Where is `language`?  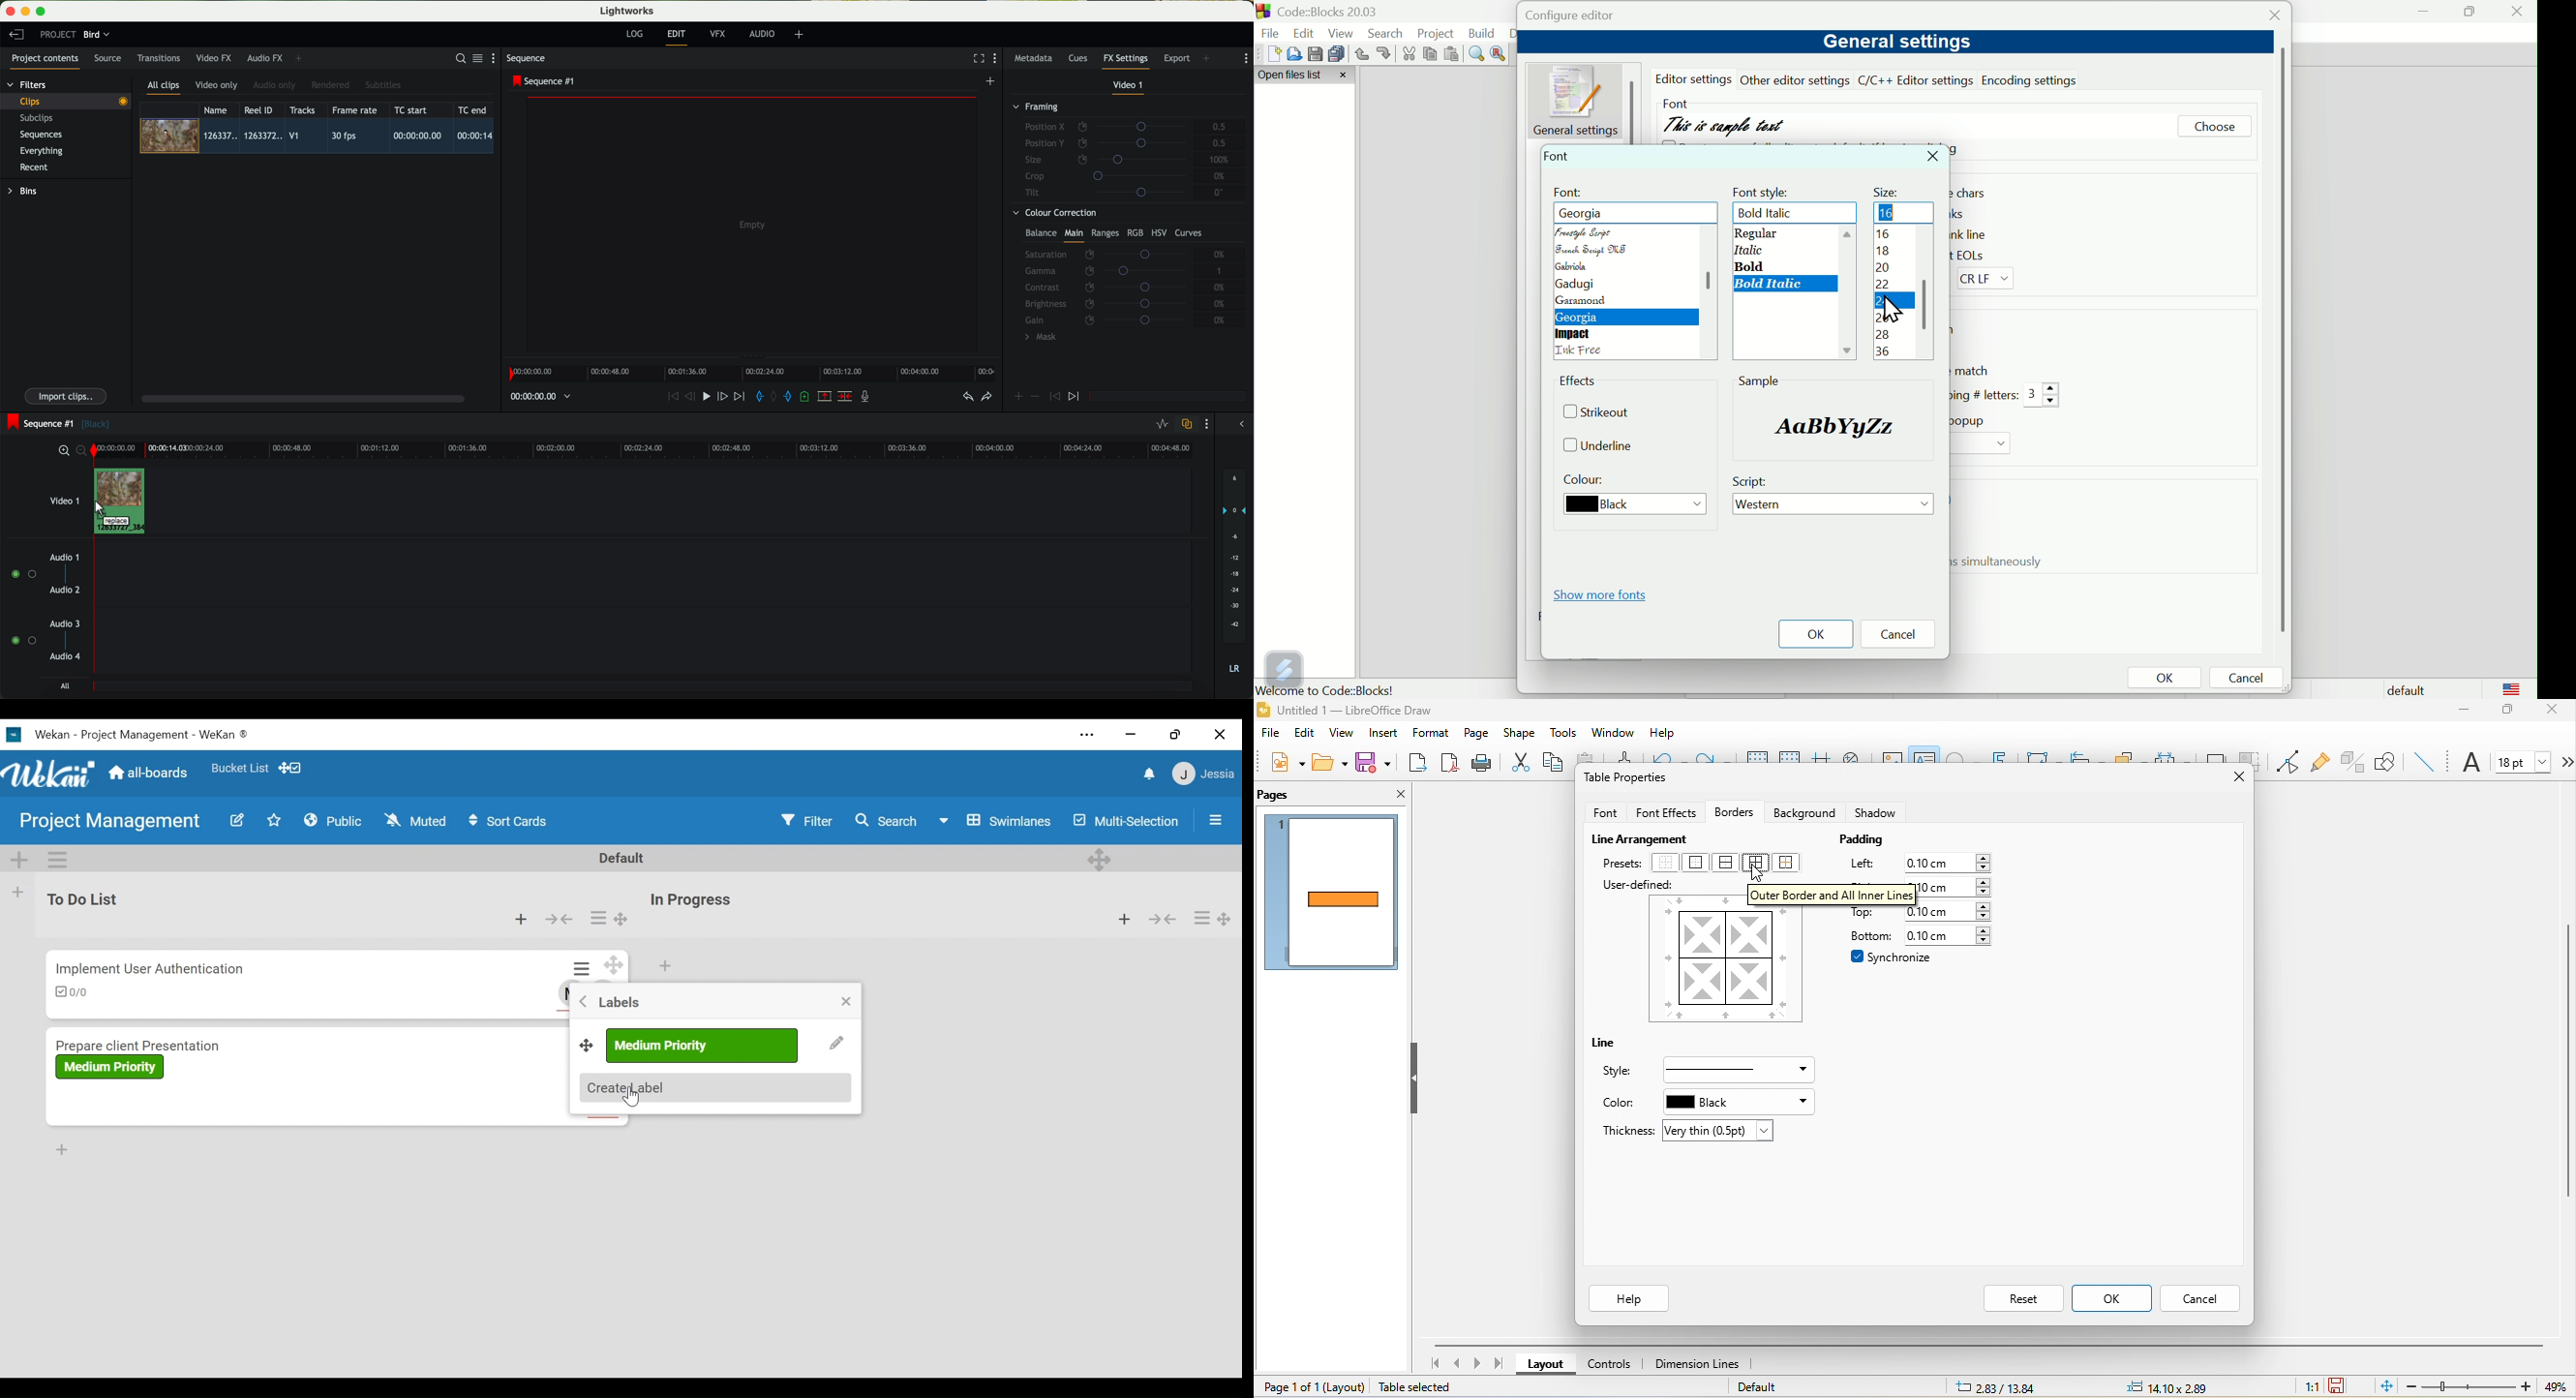 language is located at coordinates (1582, 352).